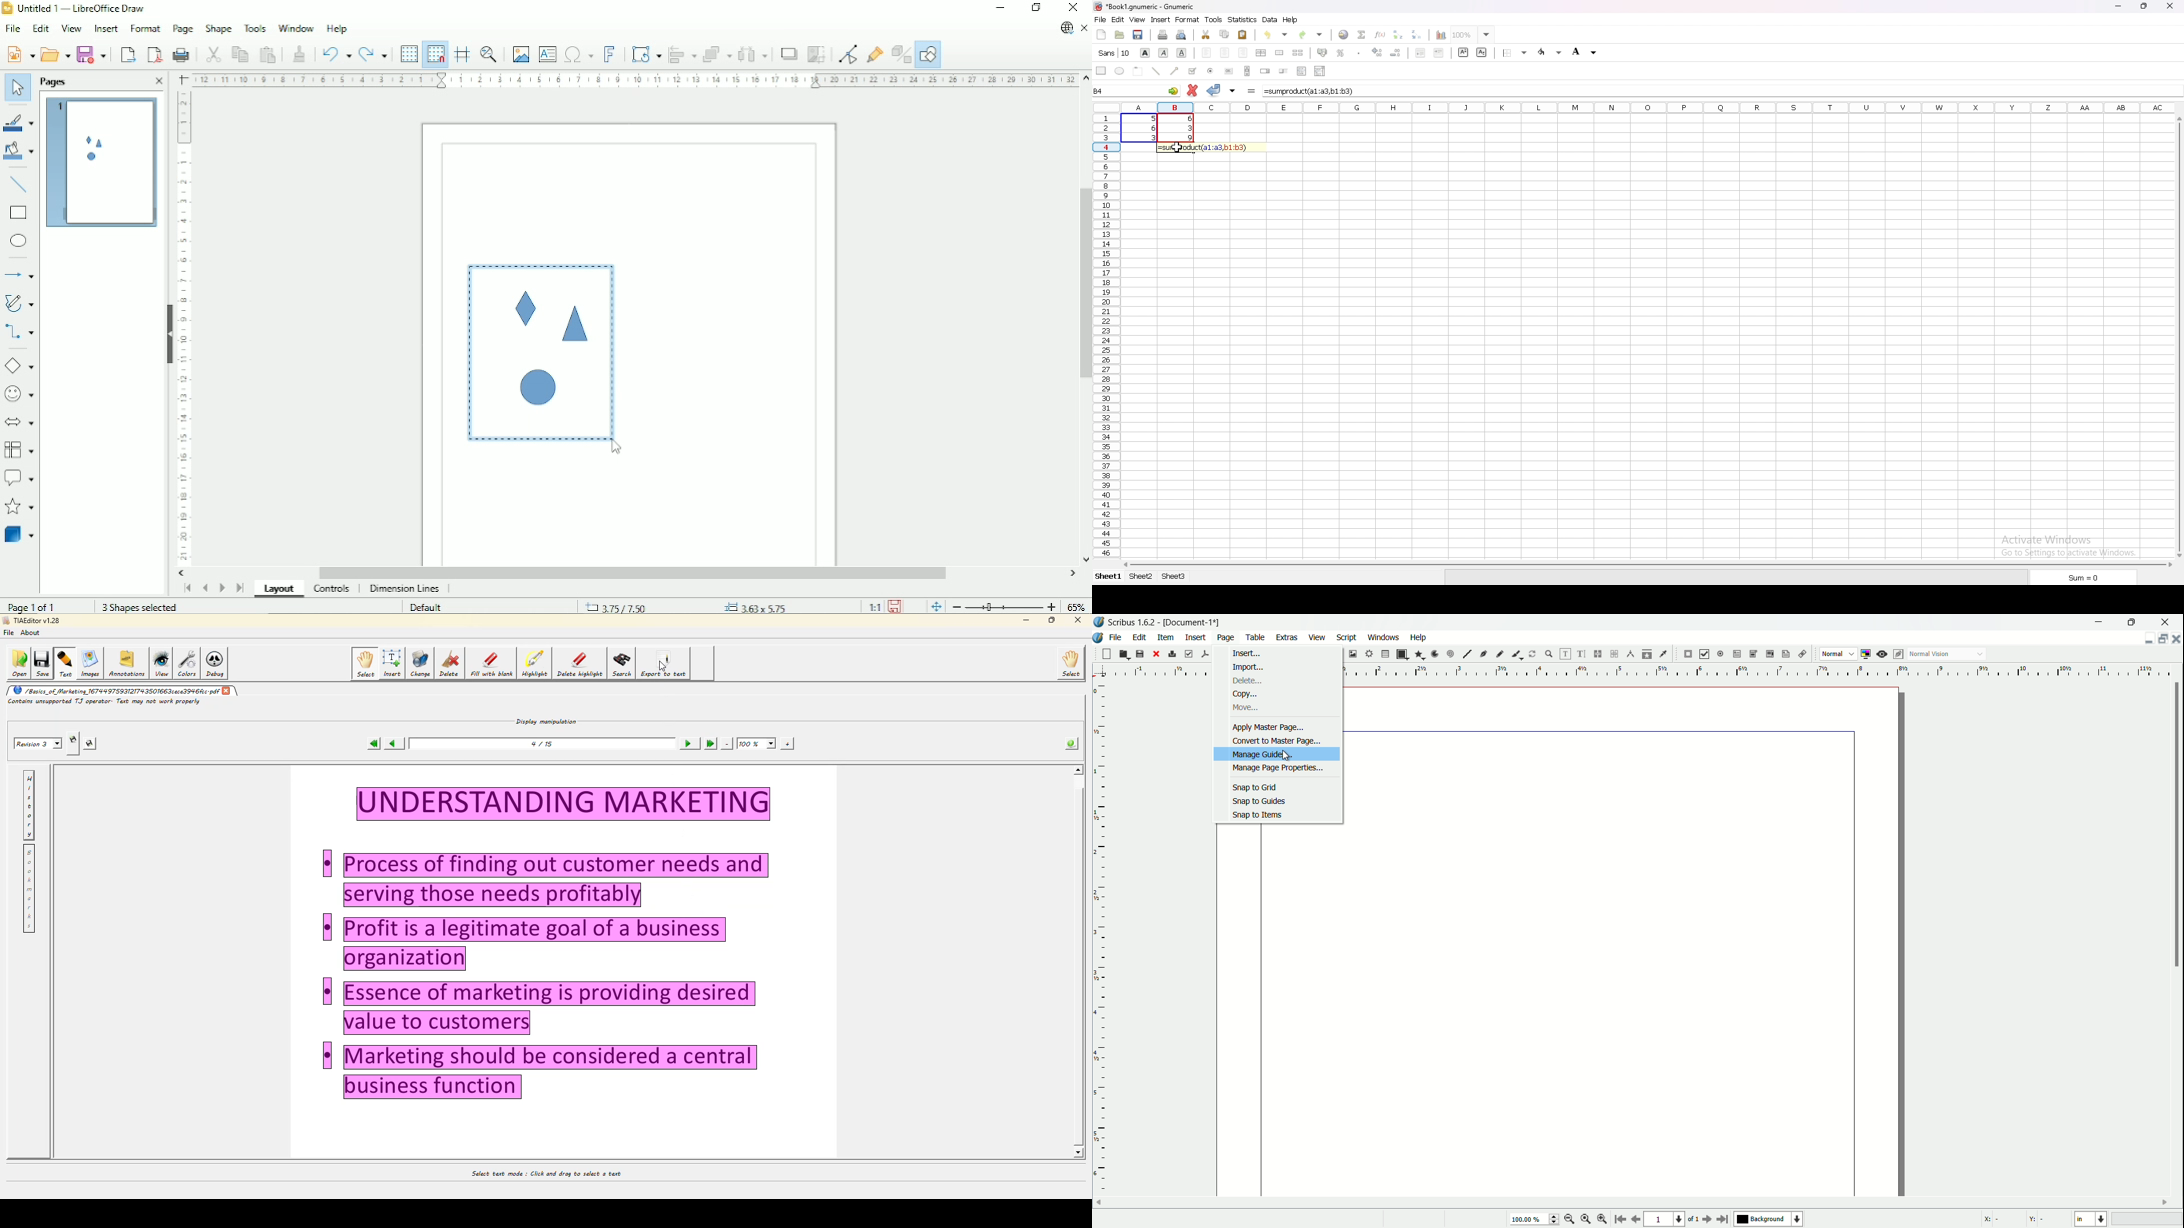 The height and width of the screenshot is (1232, 2184). Describe the element at coordinates (1244, 708) in the screenshot. I see `move` at that location.